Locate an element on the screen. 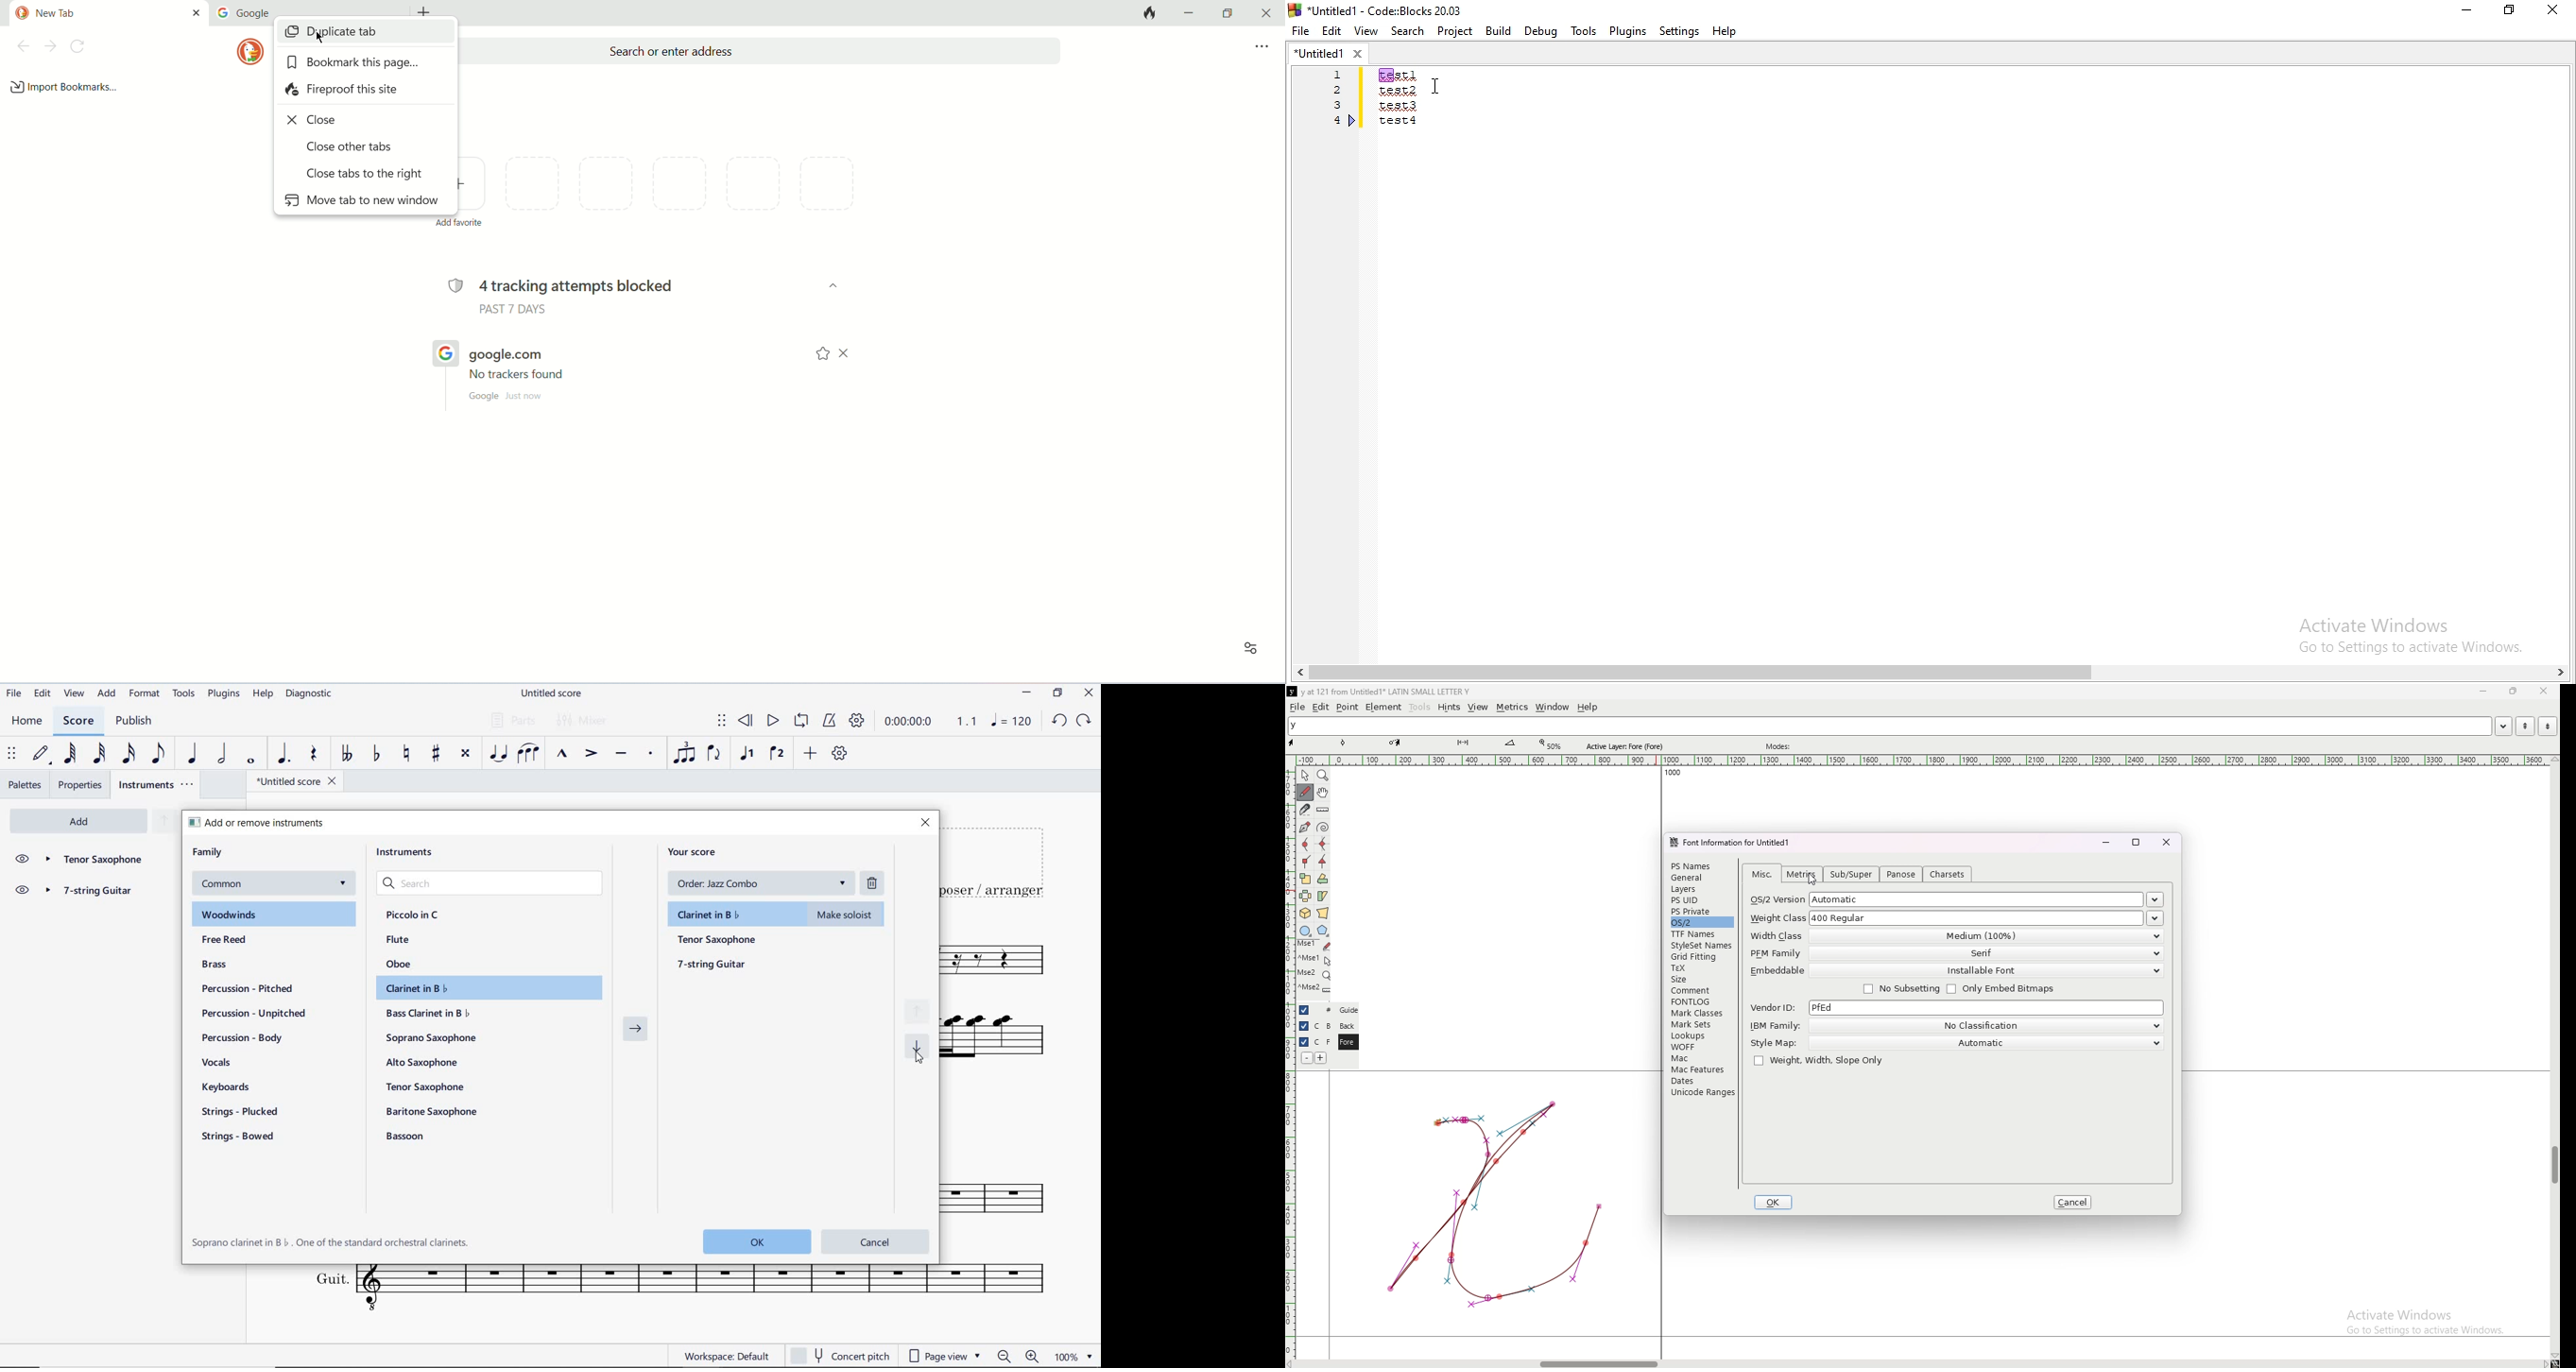 The height and width of the screenshot is (1372, 2576). move tab to new window is located at coordinates (360, 202).